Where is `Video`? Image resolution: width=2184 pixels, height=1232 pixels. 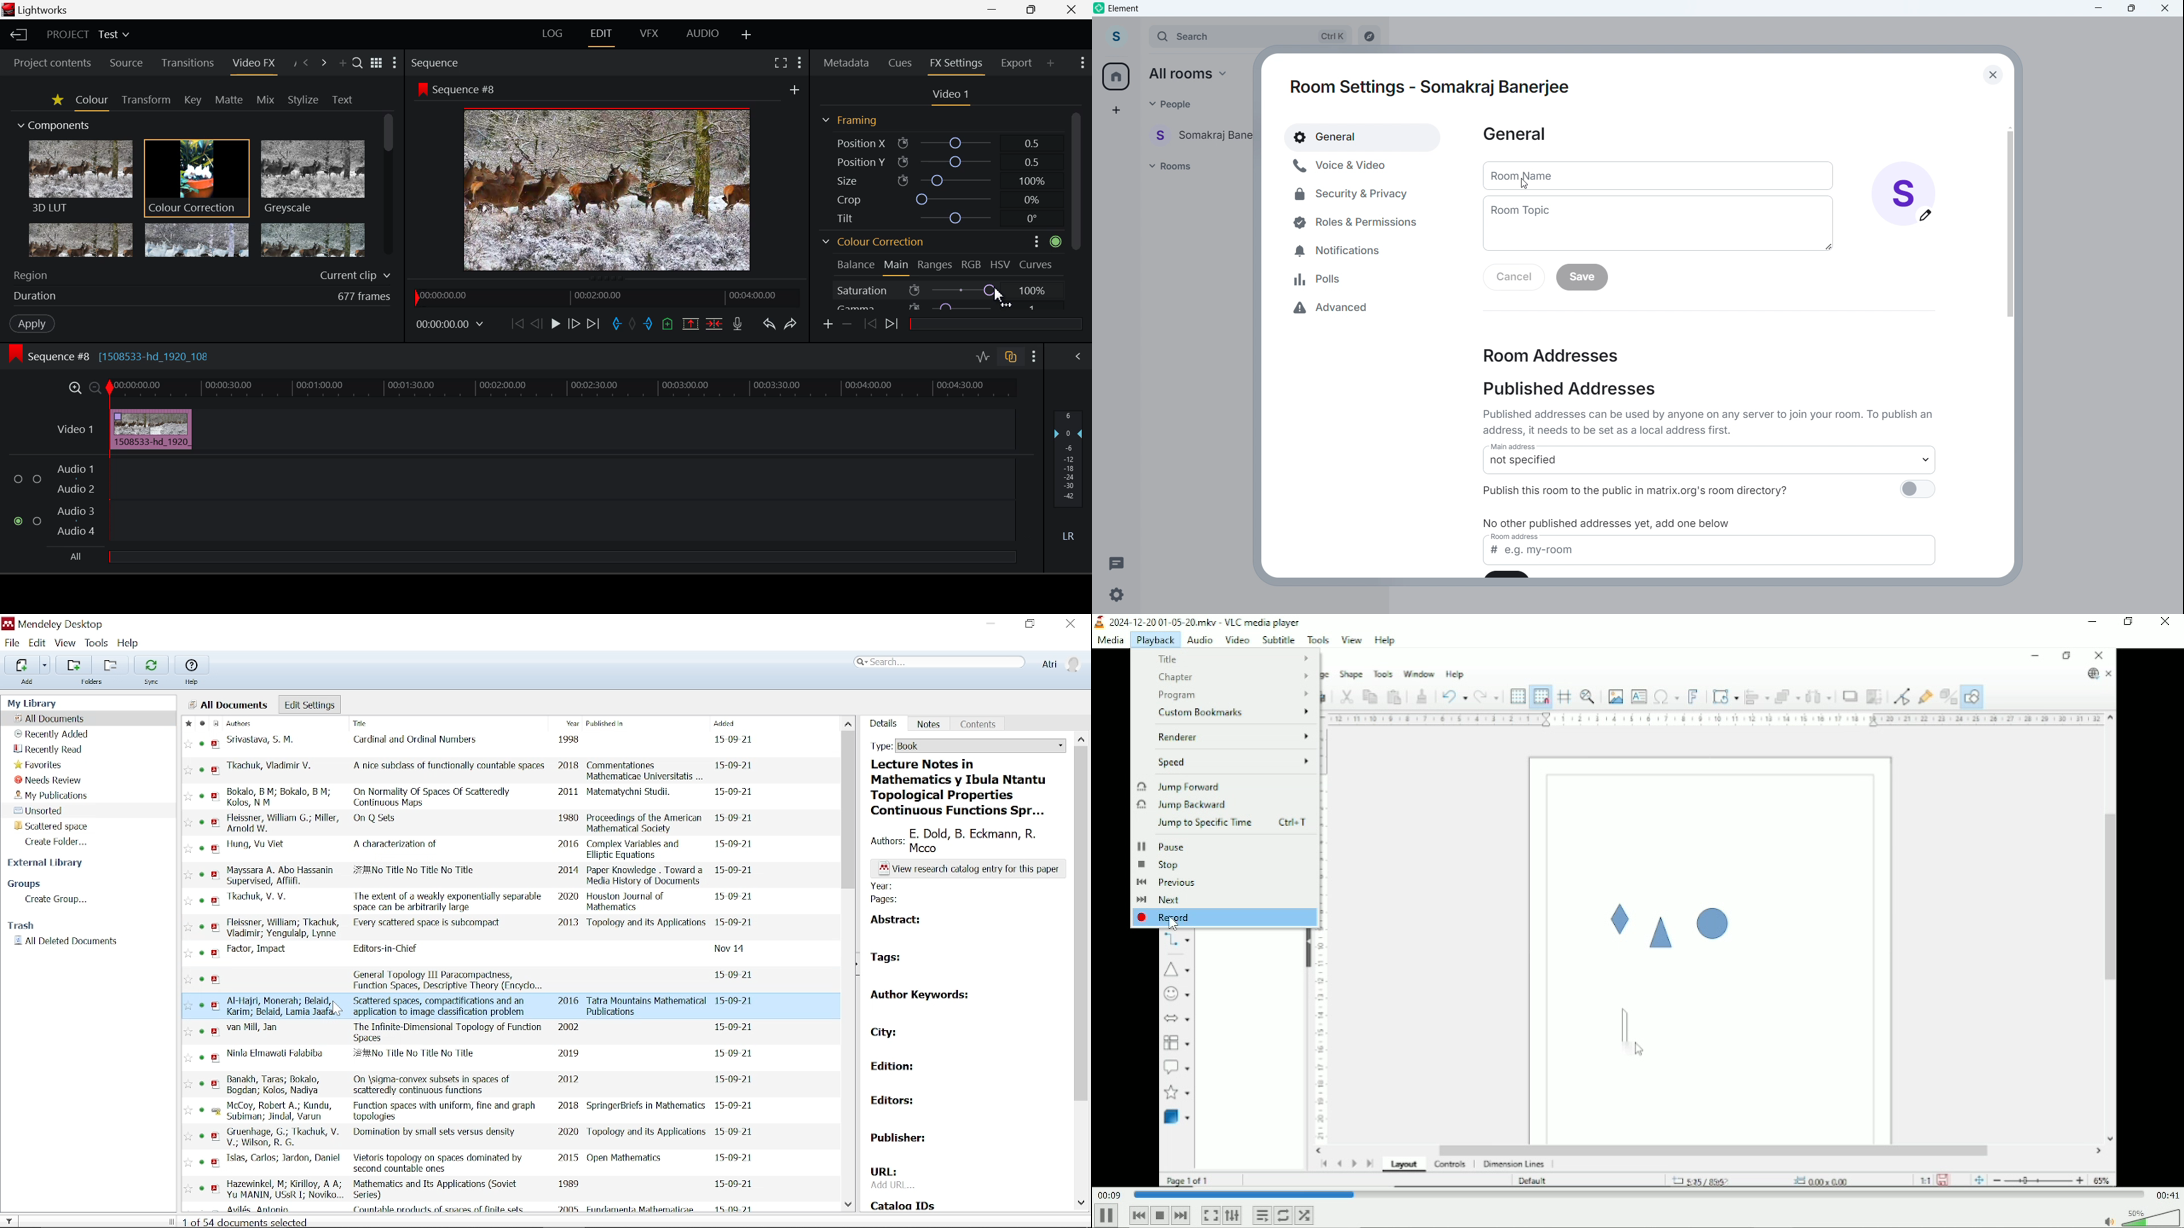 Video is located at coordinates (1236, 640).